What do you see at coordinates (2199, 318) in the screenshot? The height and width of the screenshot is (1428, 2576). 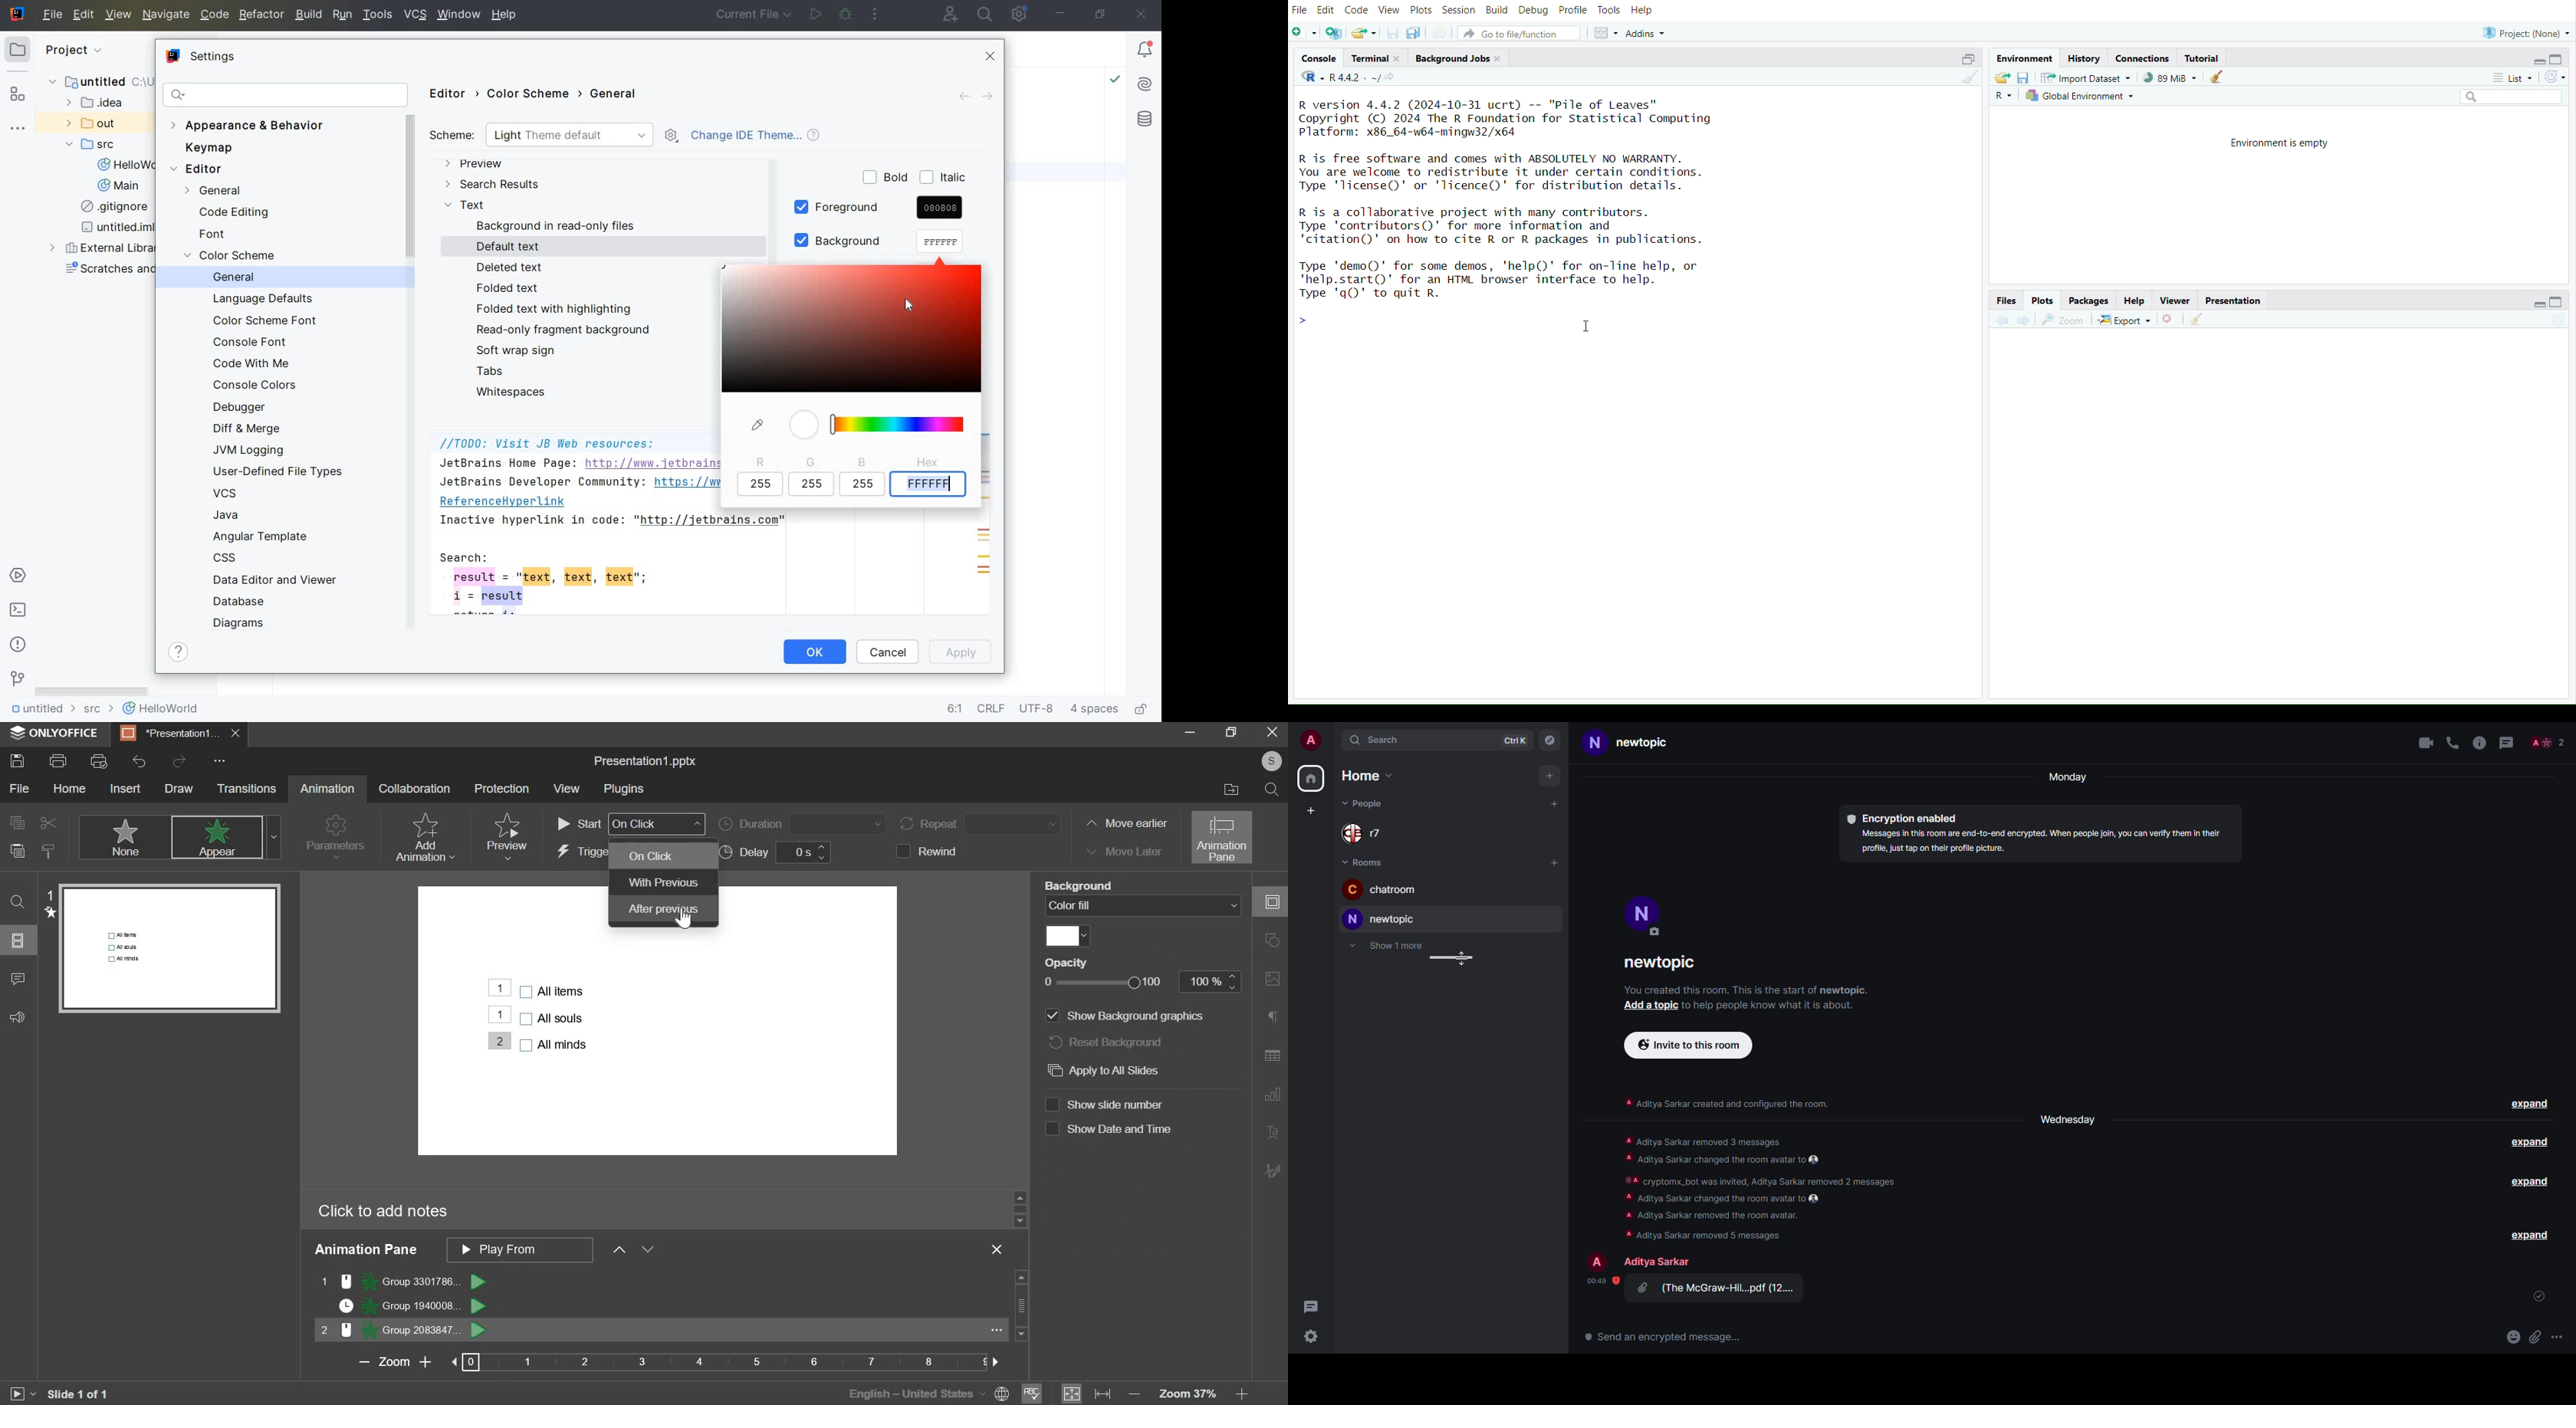 I see `Clear Console (Ctrl + L)` at bounding box center [2199, 318].